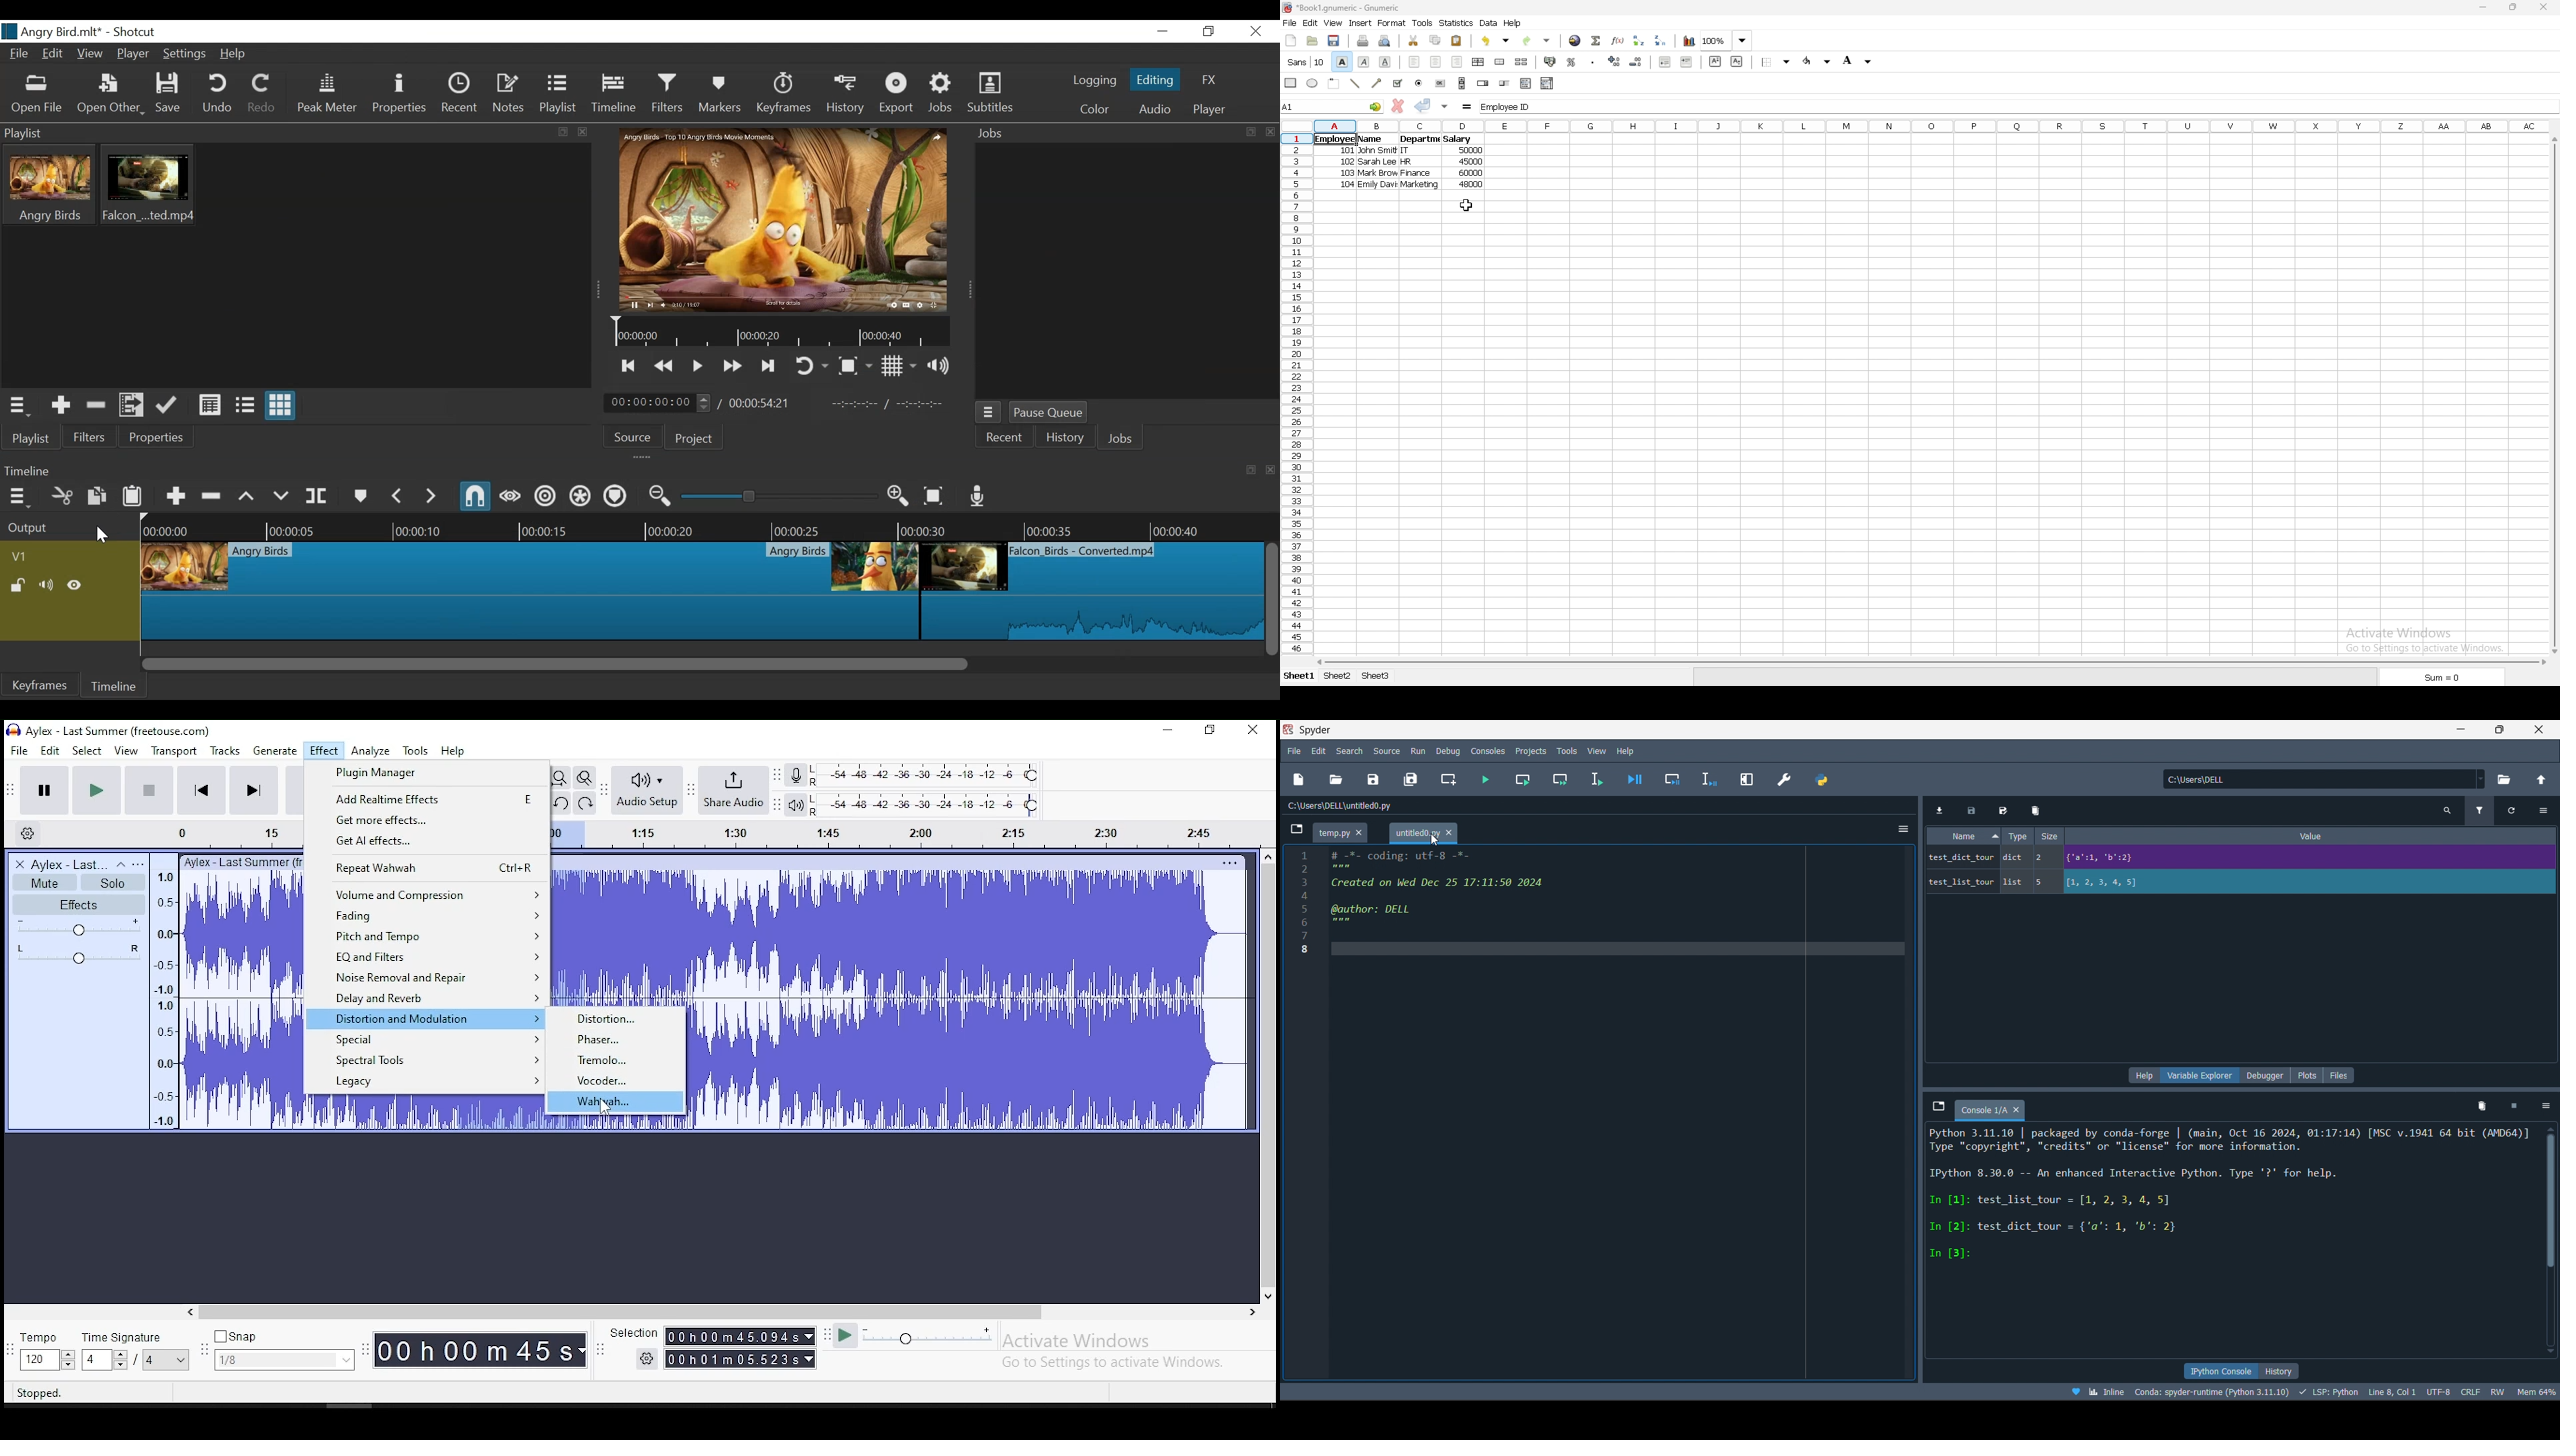  I want to click on audio setup, so click(648, 790).